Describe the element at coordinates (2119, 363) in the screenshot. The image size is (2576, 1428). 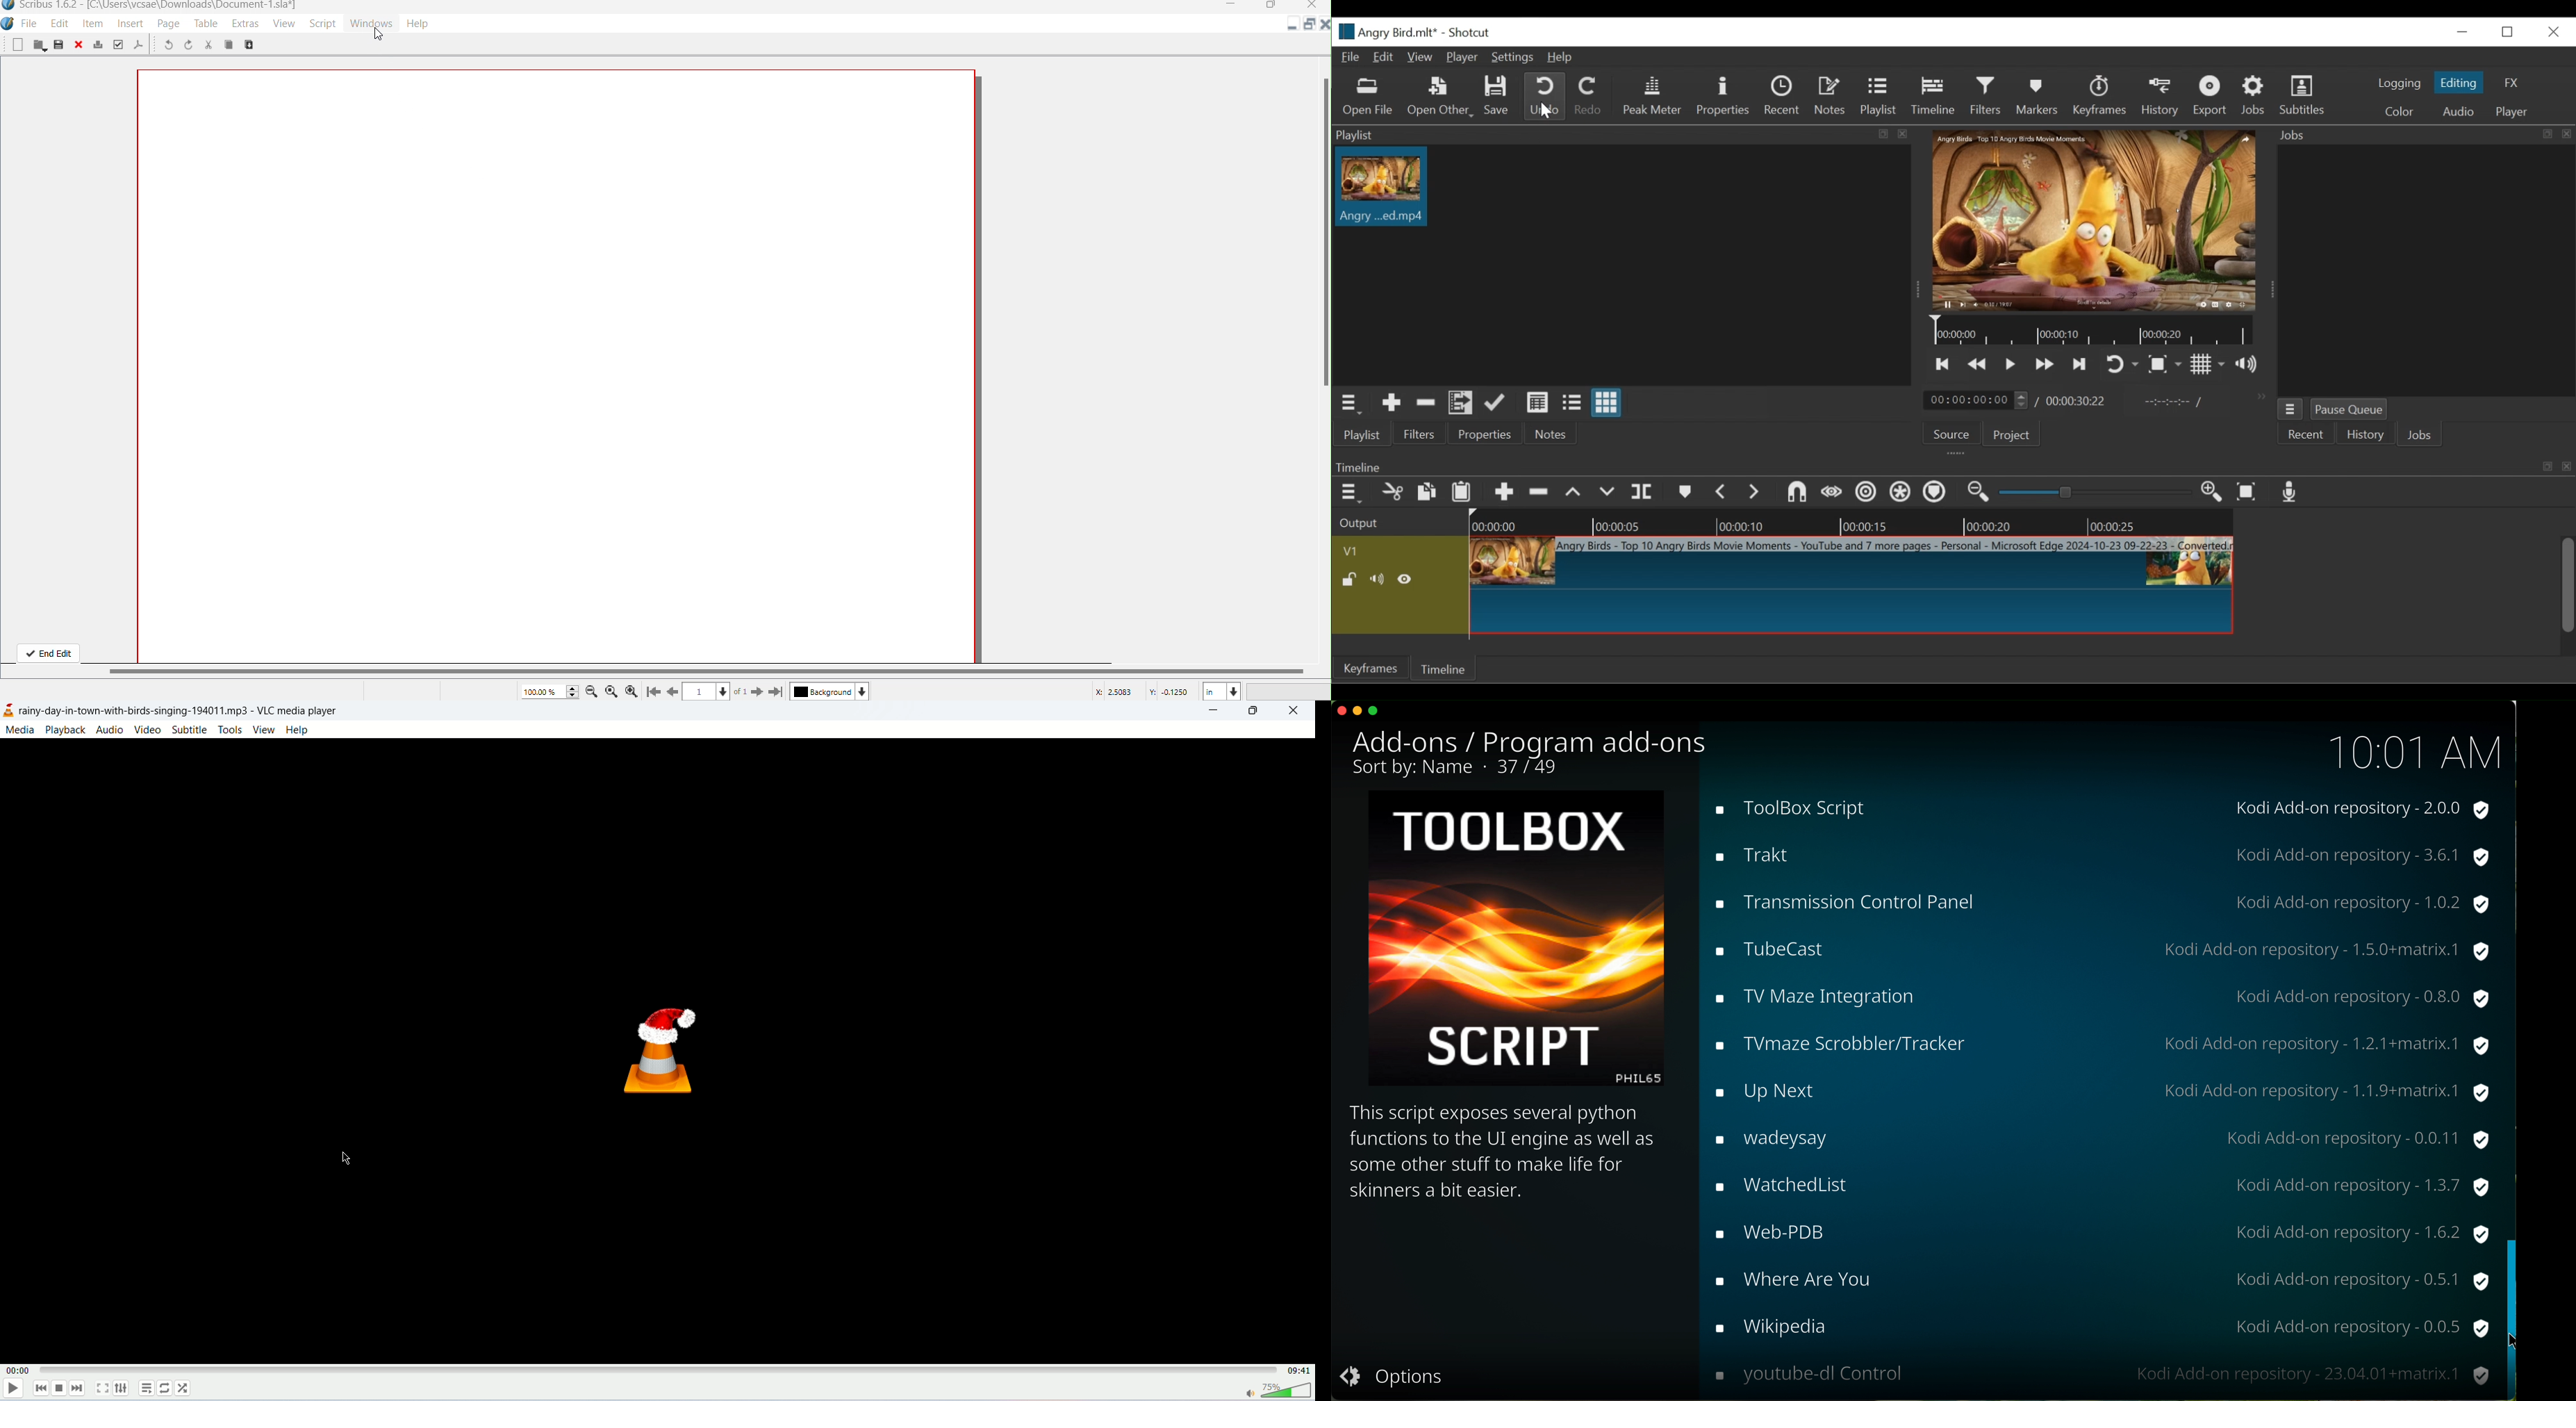
I see `Toggle player looping` at that location.